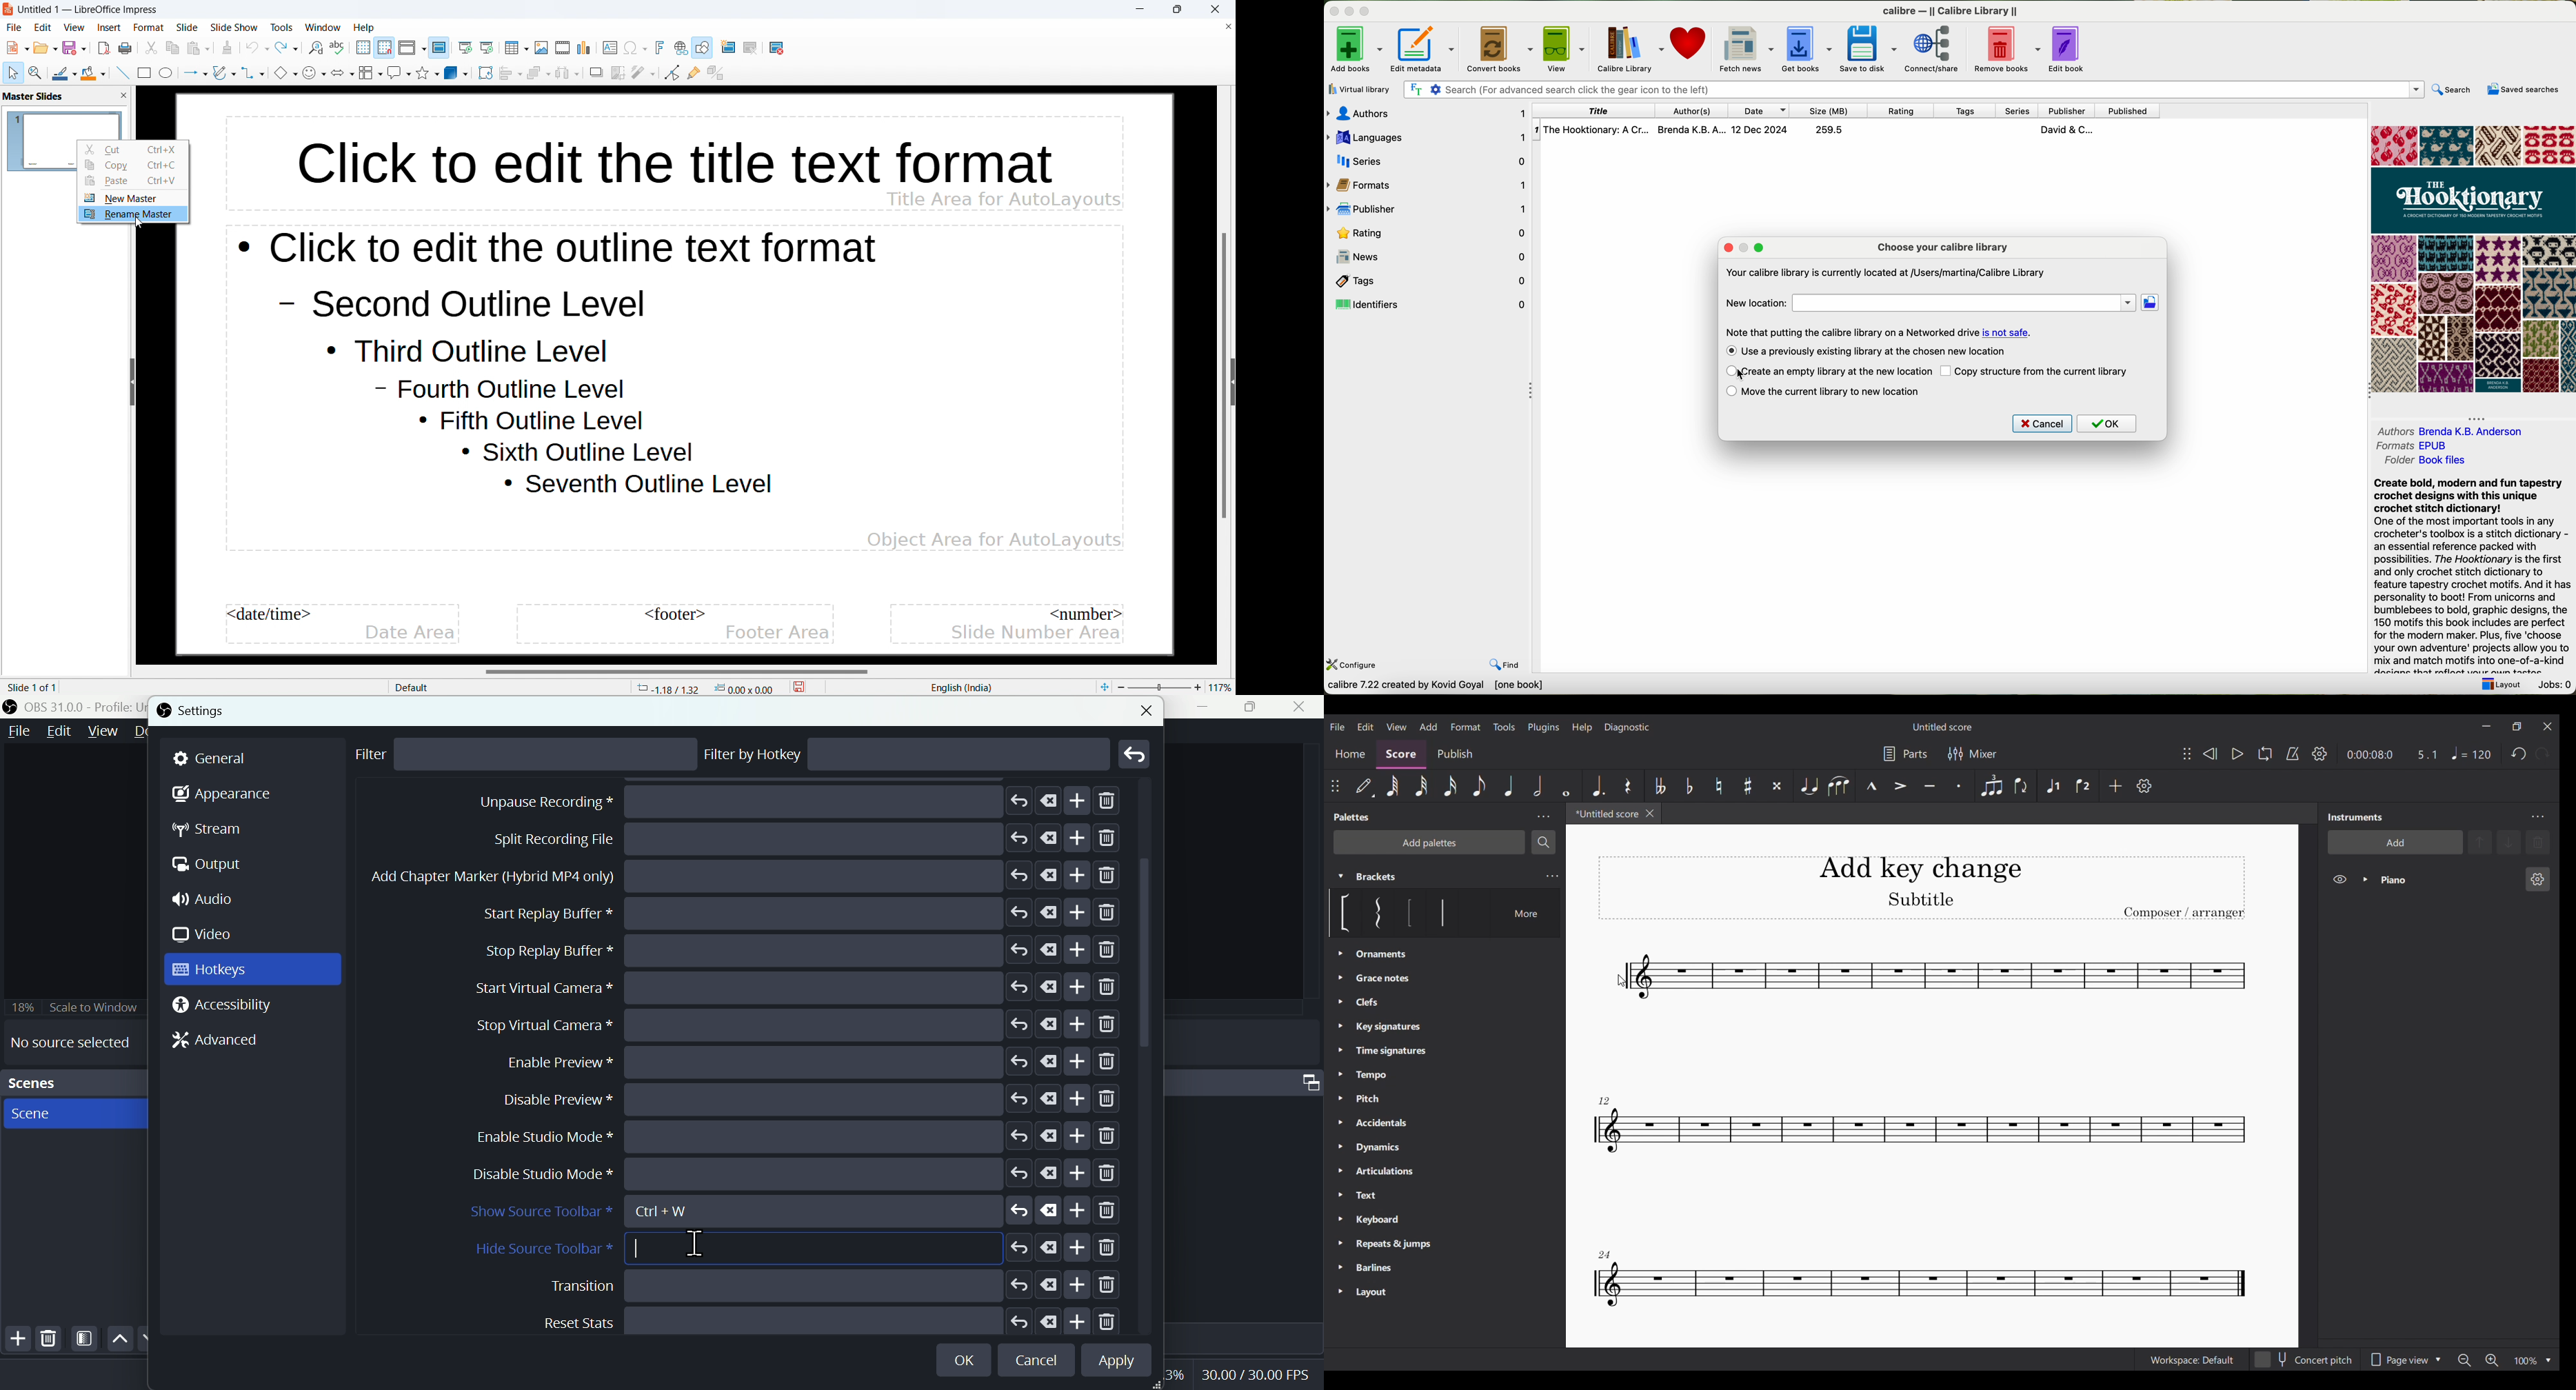 This screenshot has width=2576, height=1400. I want to click on file, so click(20, 732).